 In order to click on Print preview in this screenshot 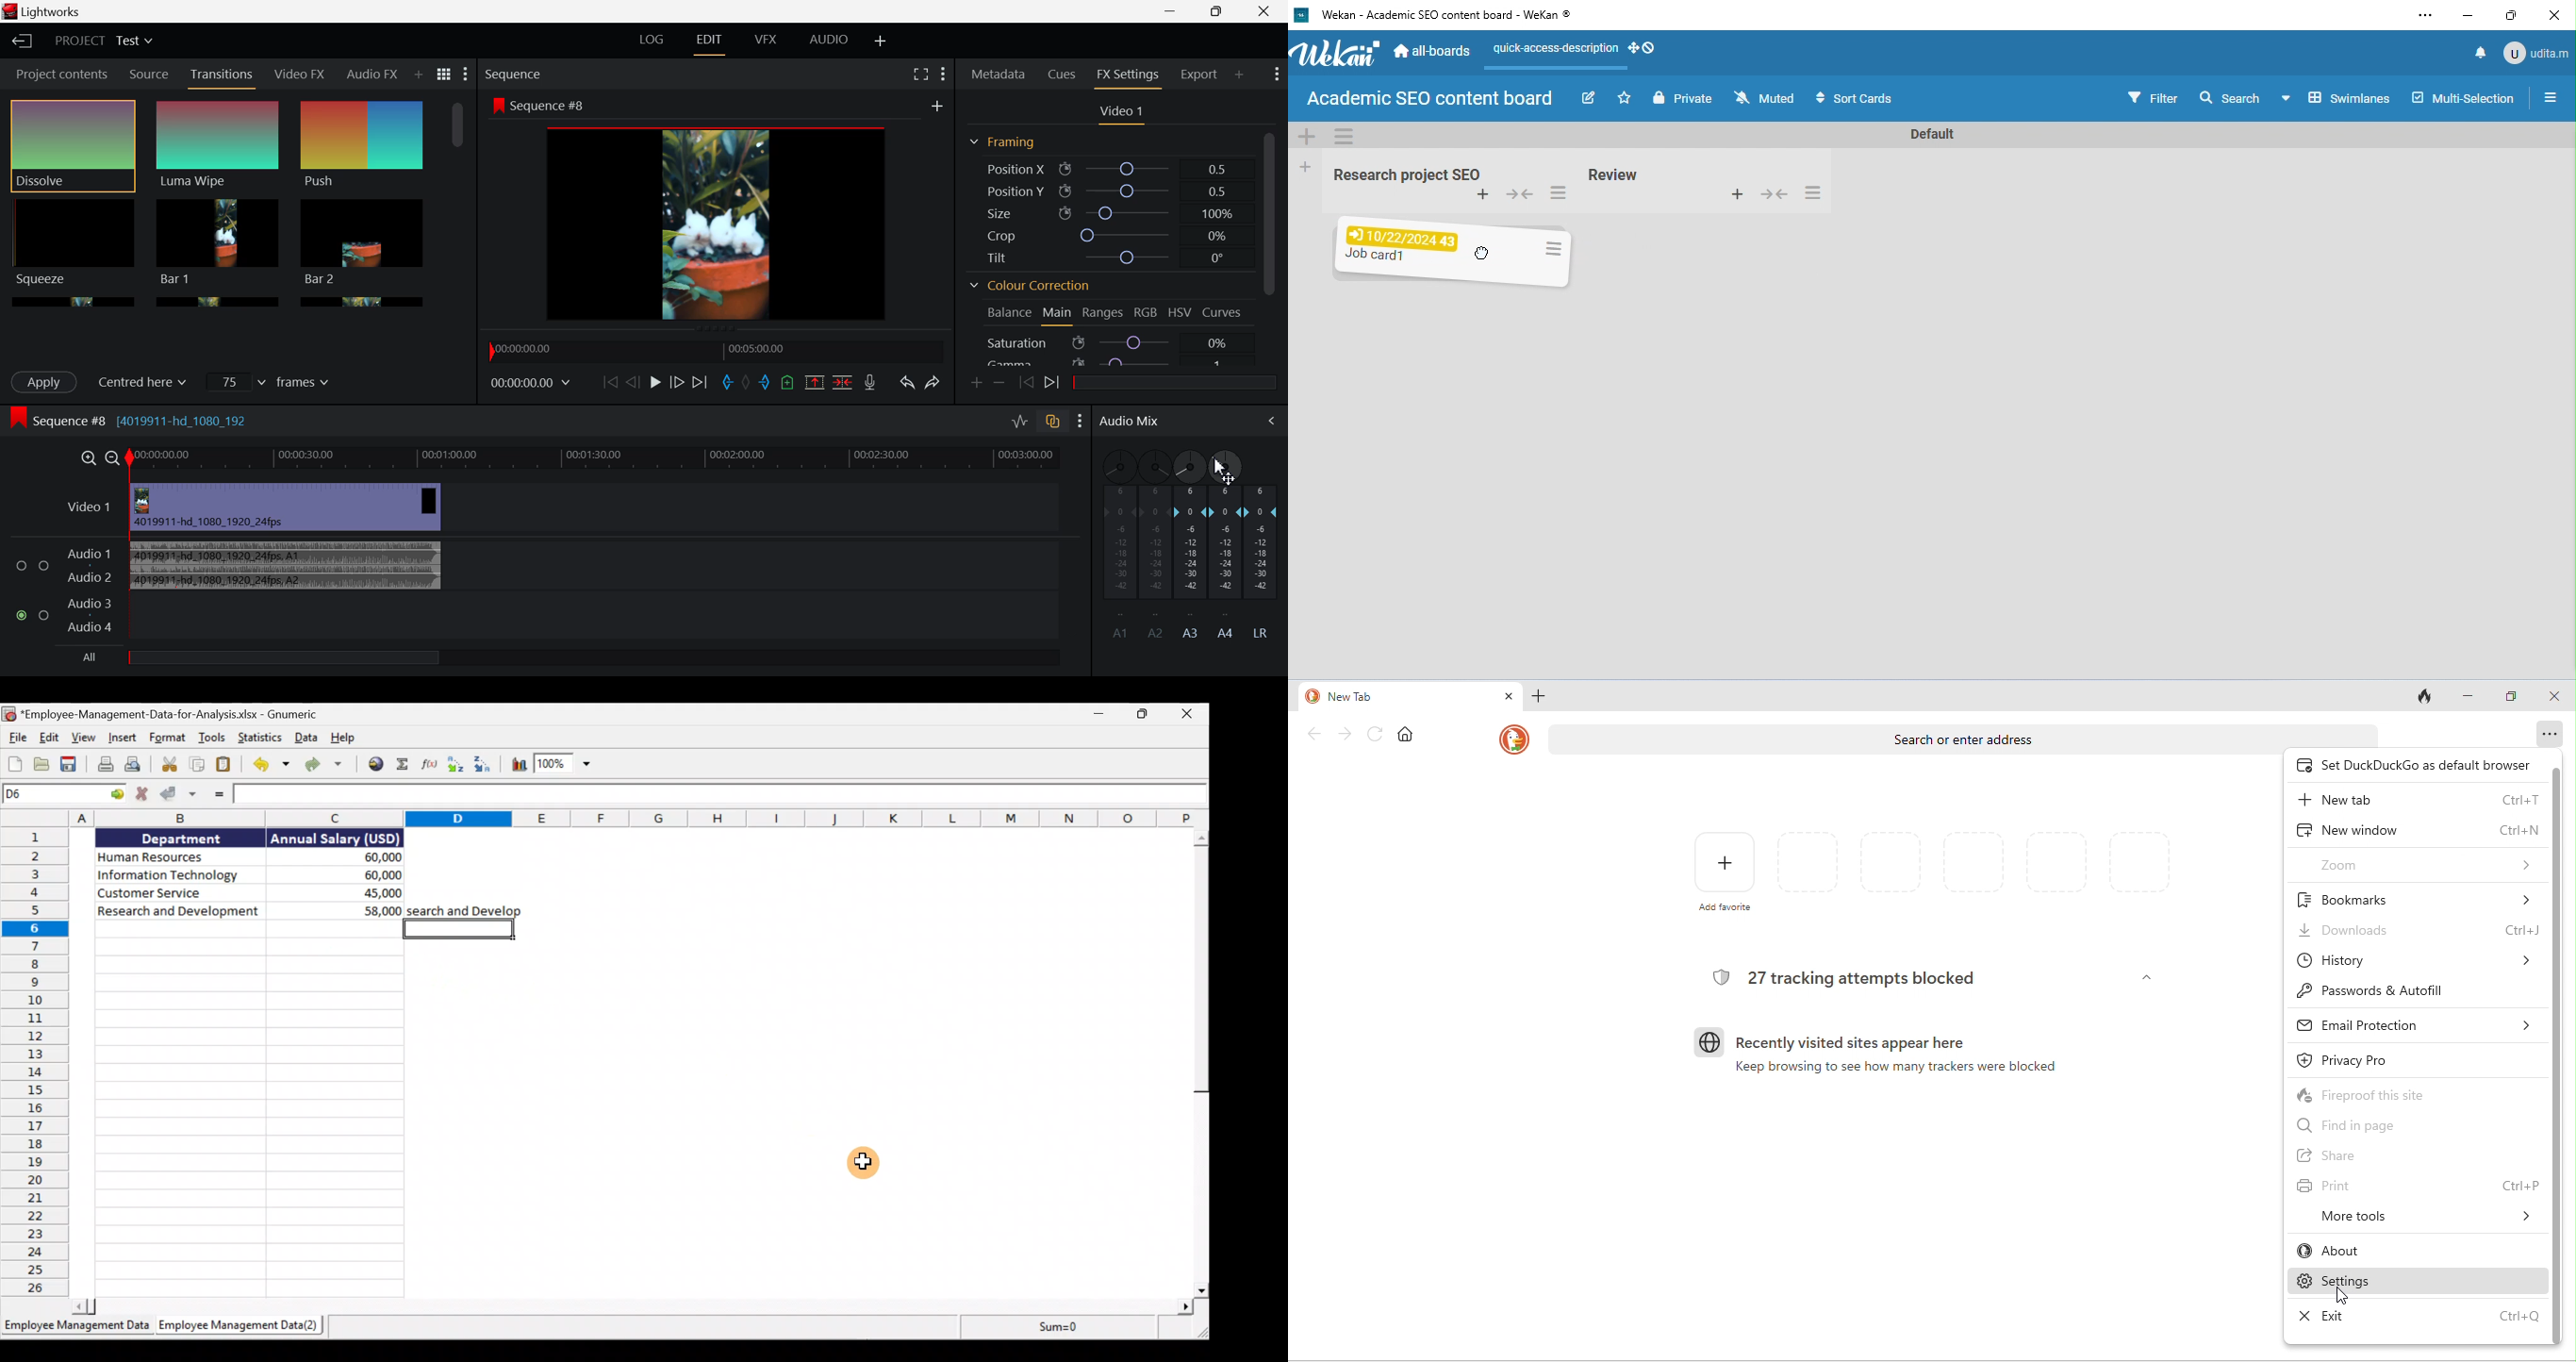, I will do `click(137, 765)`.